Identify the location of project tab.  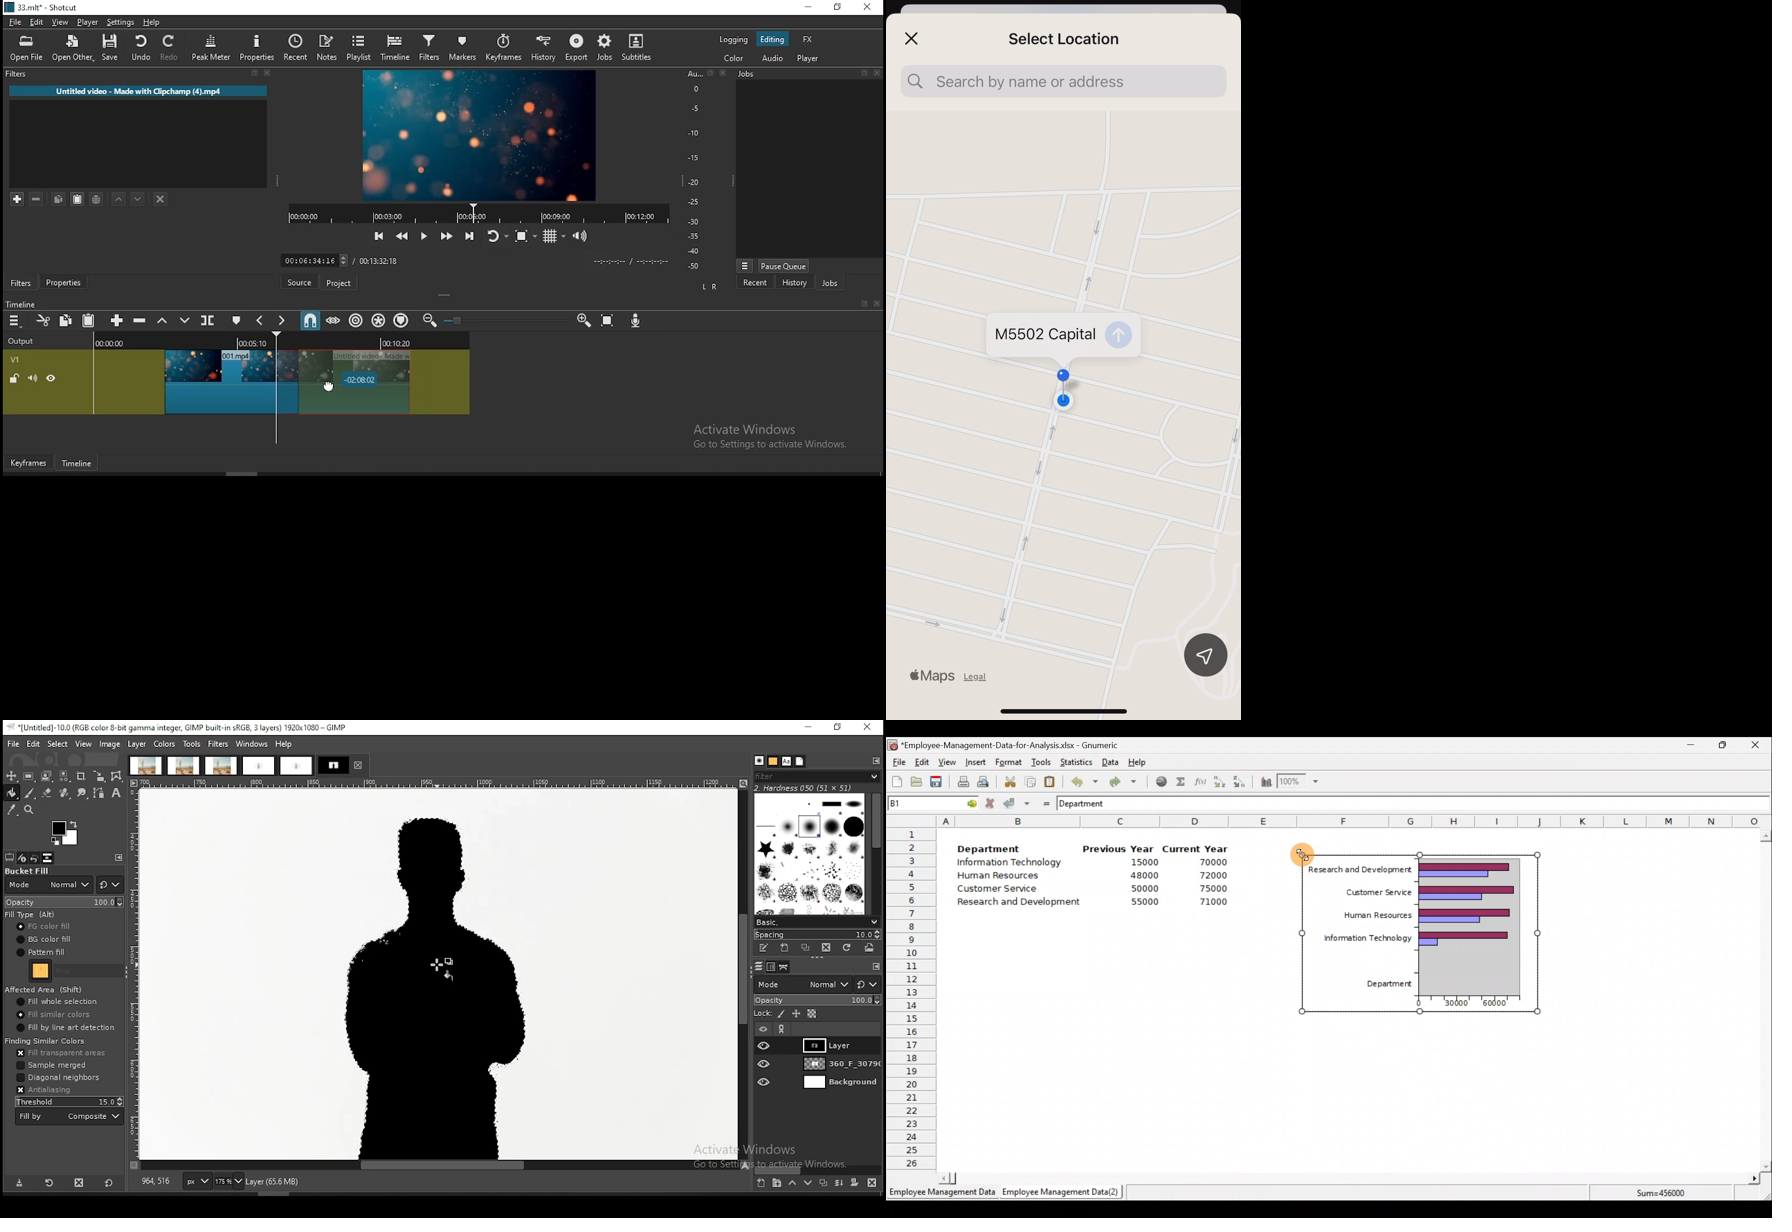
(343, 765).